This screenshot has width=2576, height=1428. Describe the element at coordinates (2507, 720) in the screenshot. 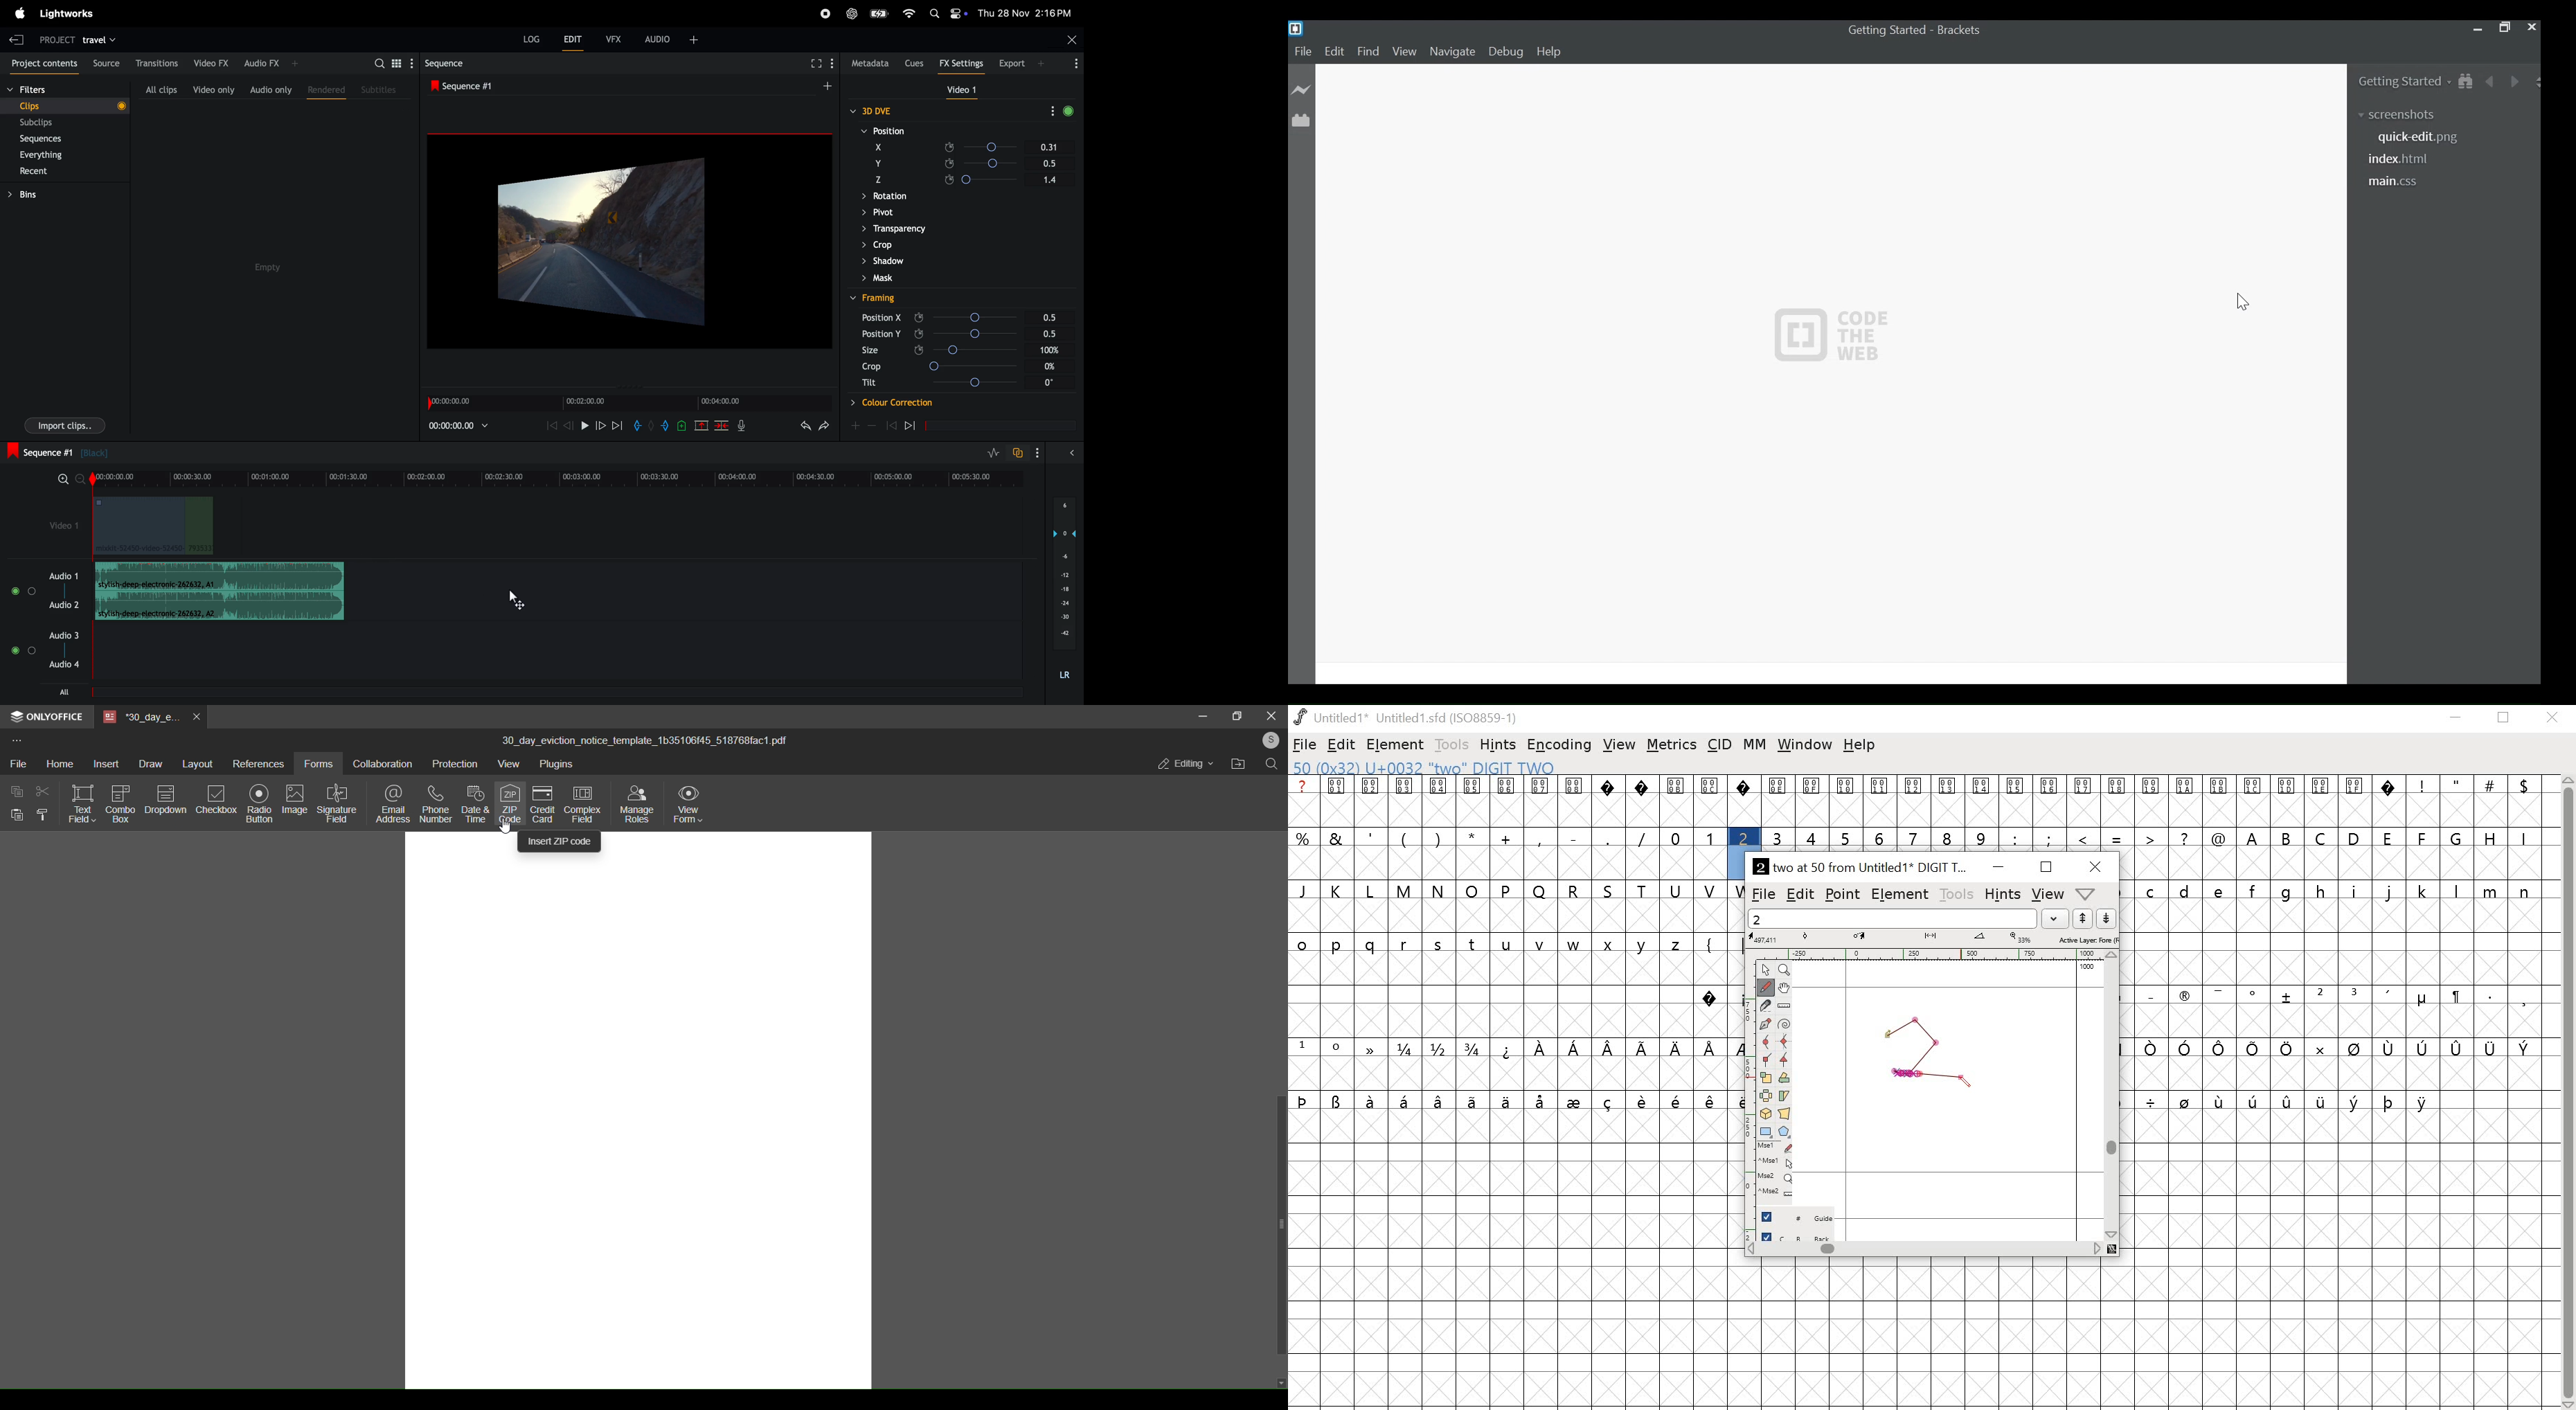

I see `restore down` at that location.